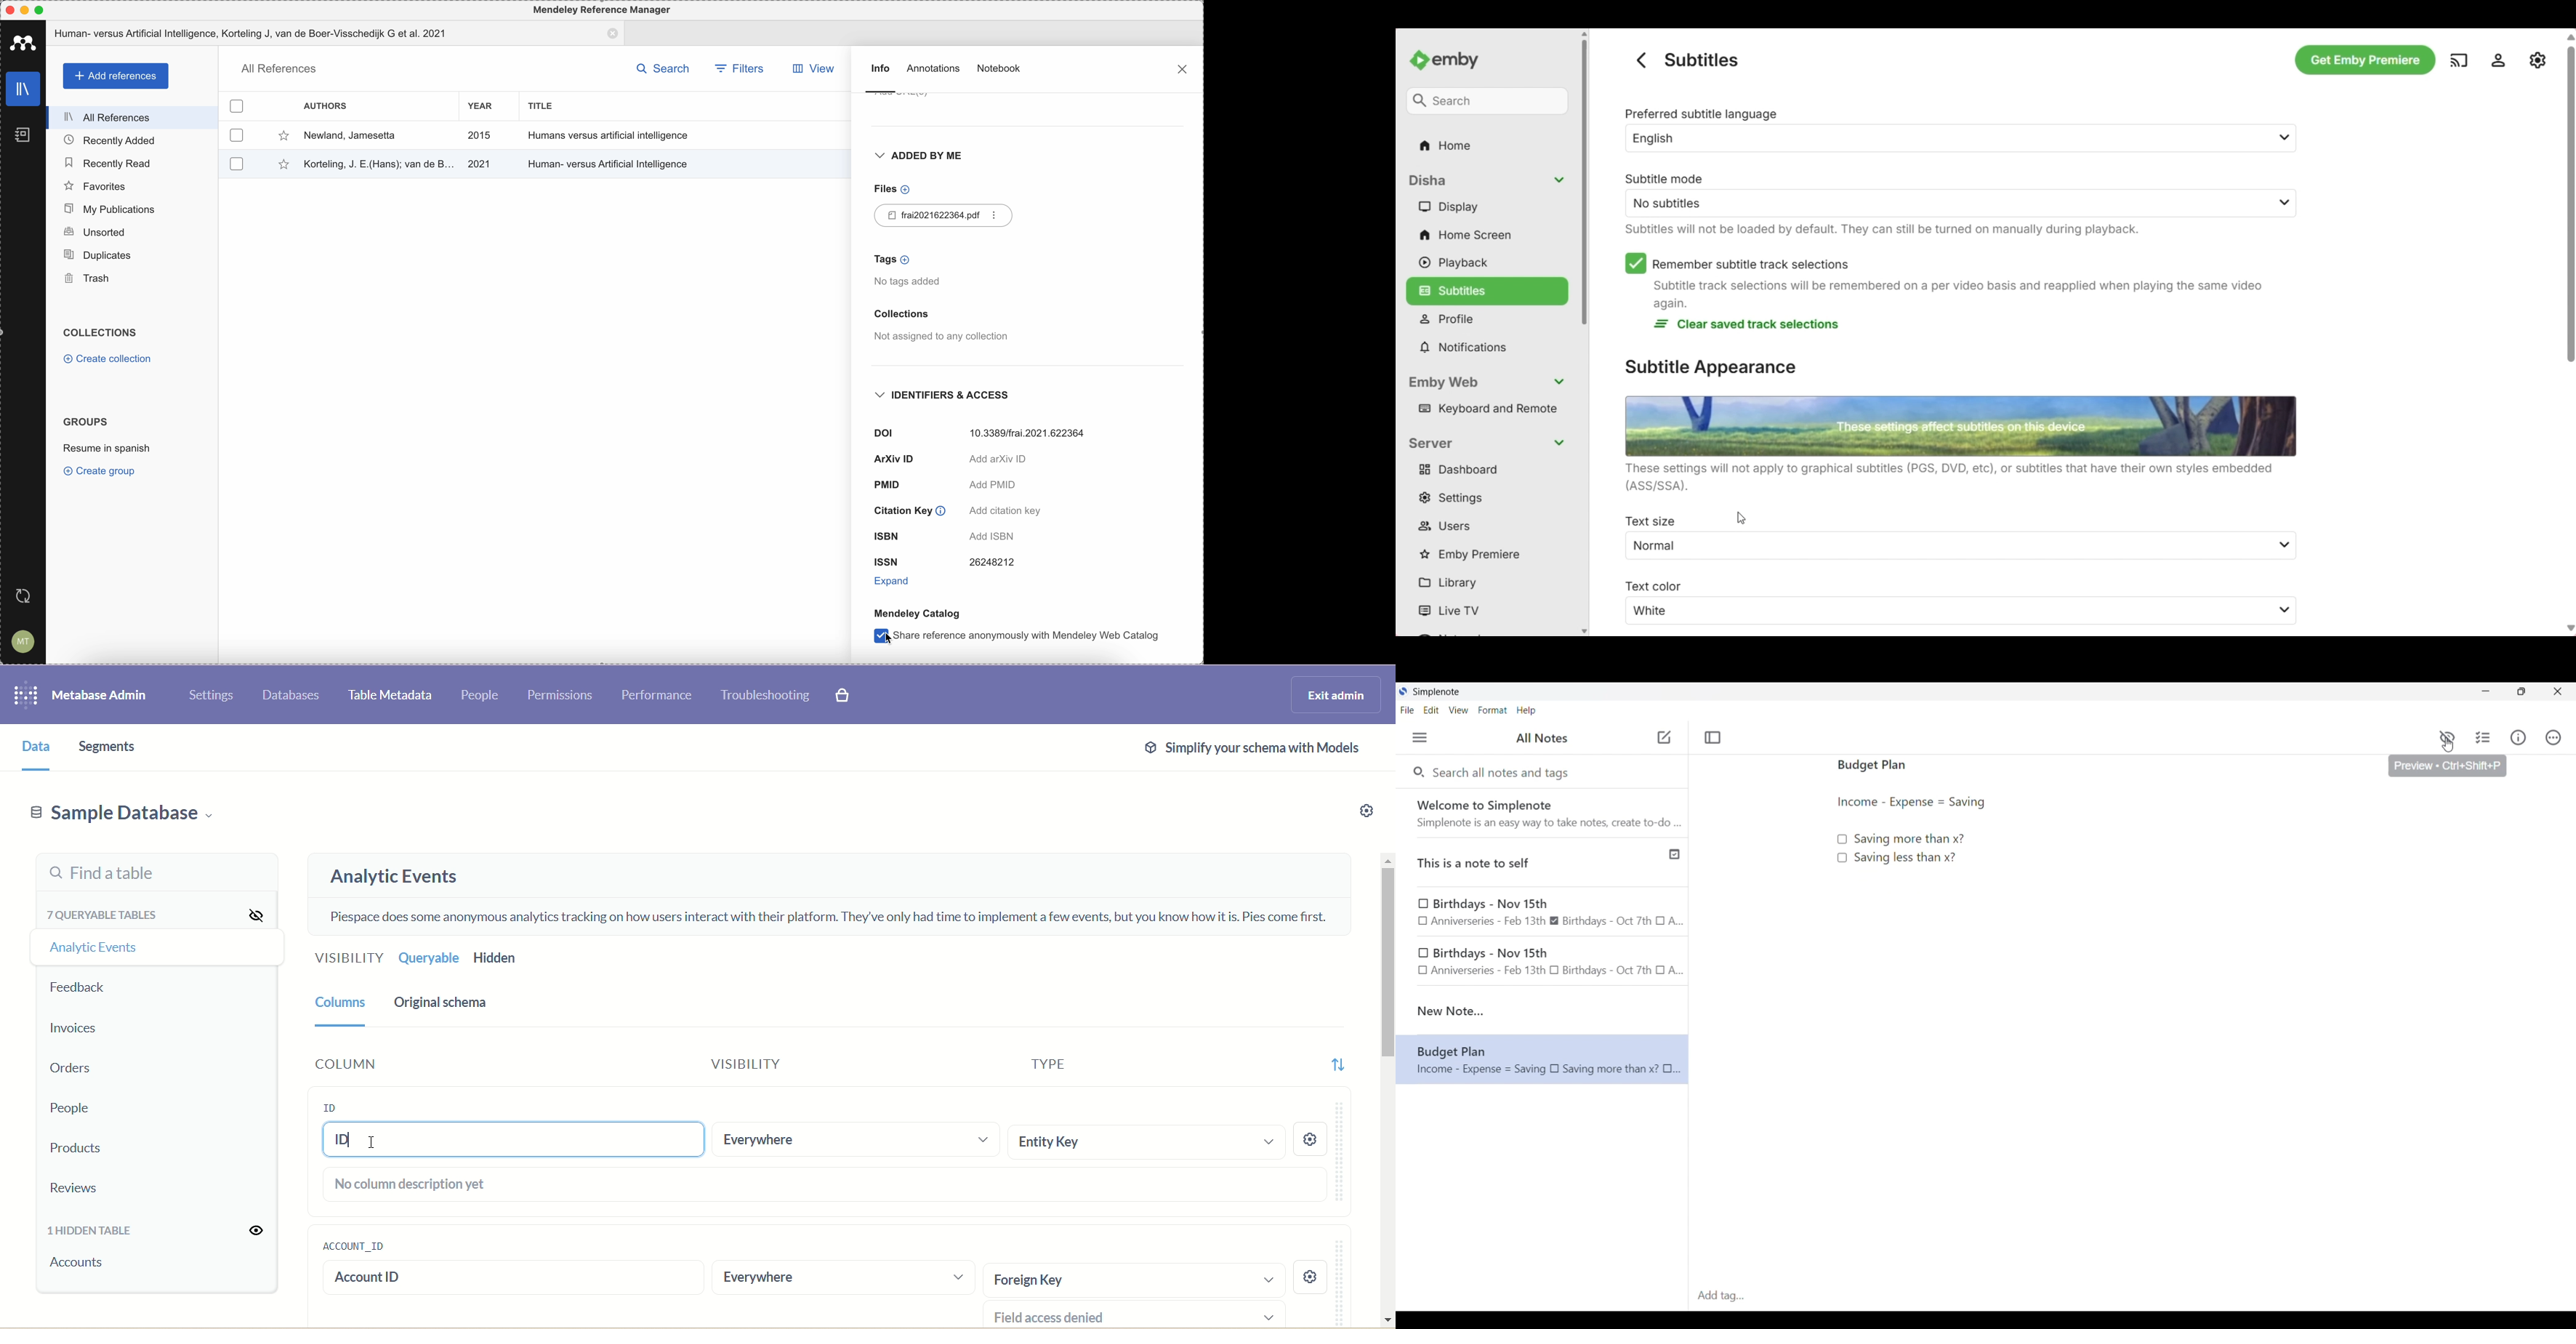  I want to click on favorite, so click(278, 165).